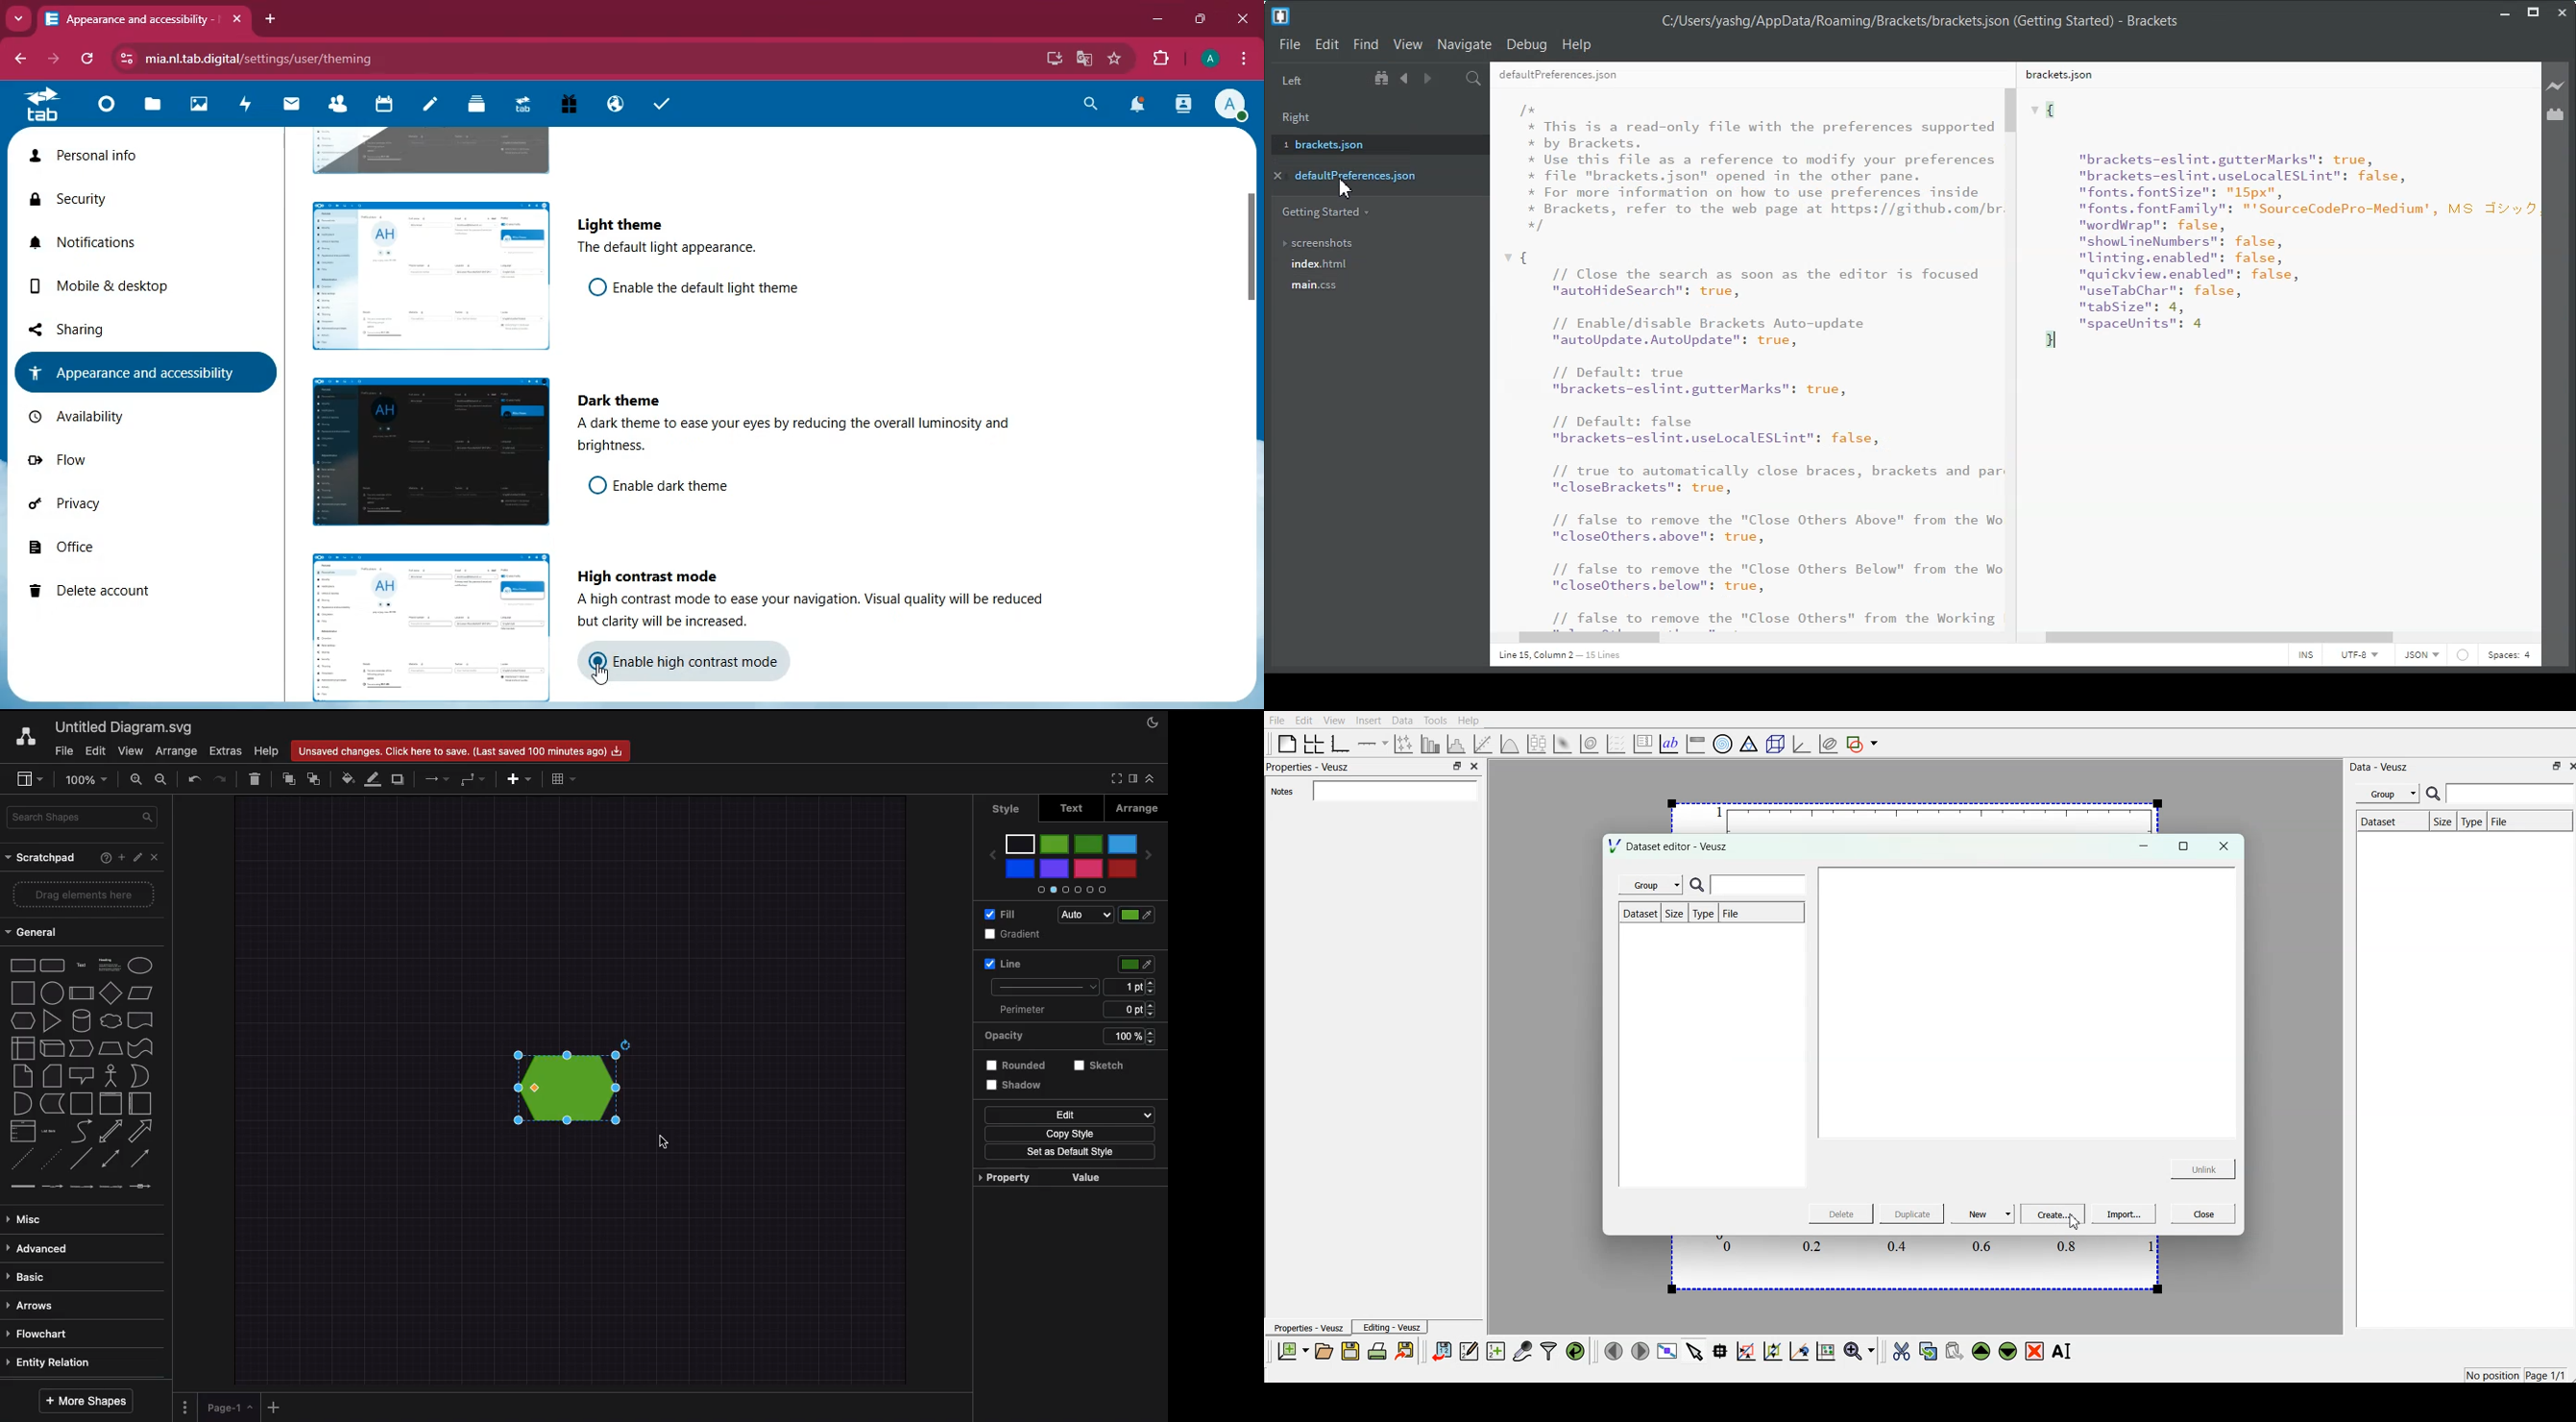 This screenshot has height=1428, width=2576. Describe the element at coordinates (97, 751) in the screenshot. I see `Edit` at that location.